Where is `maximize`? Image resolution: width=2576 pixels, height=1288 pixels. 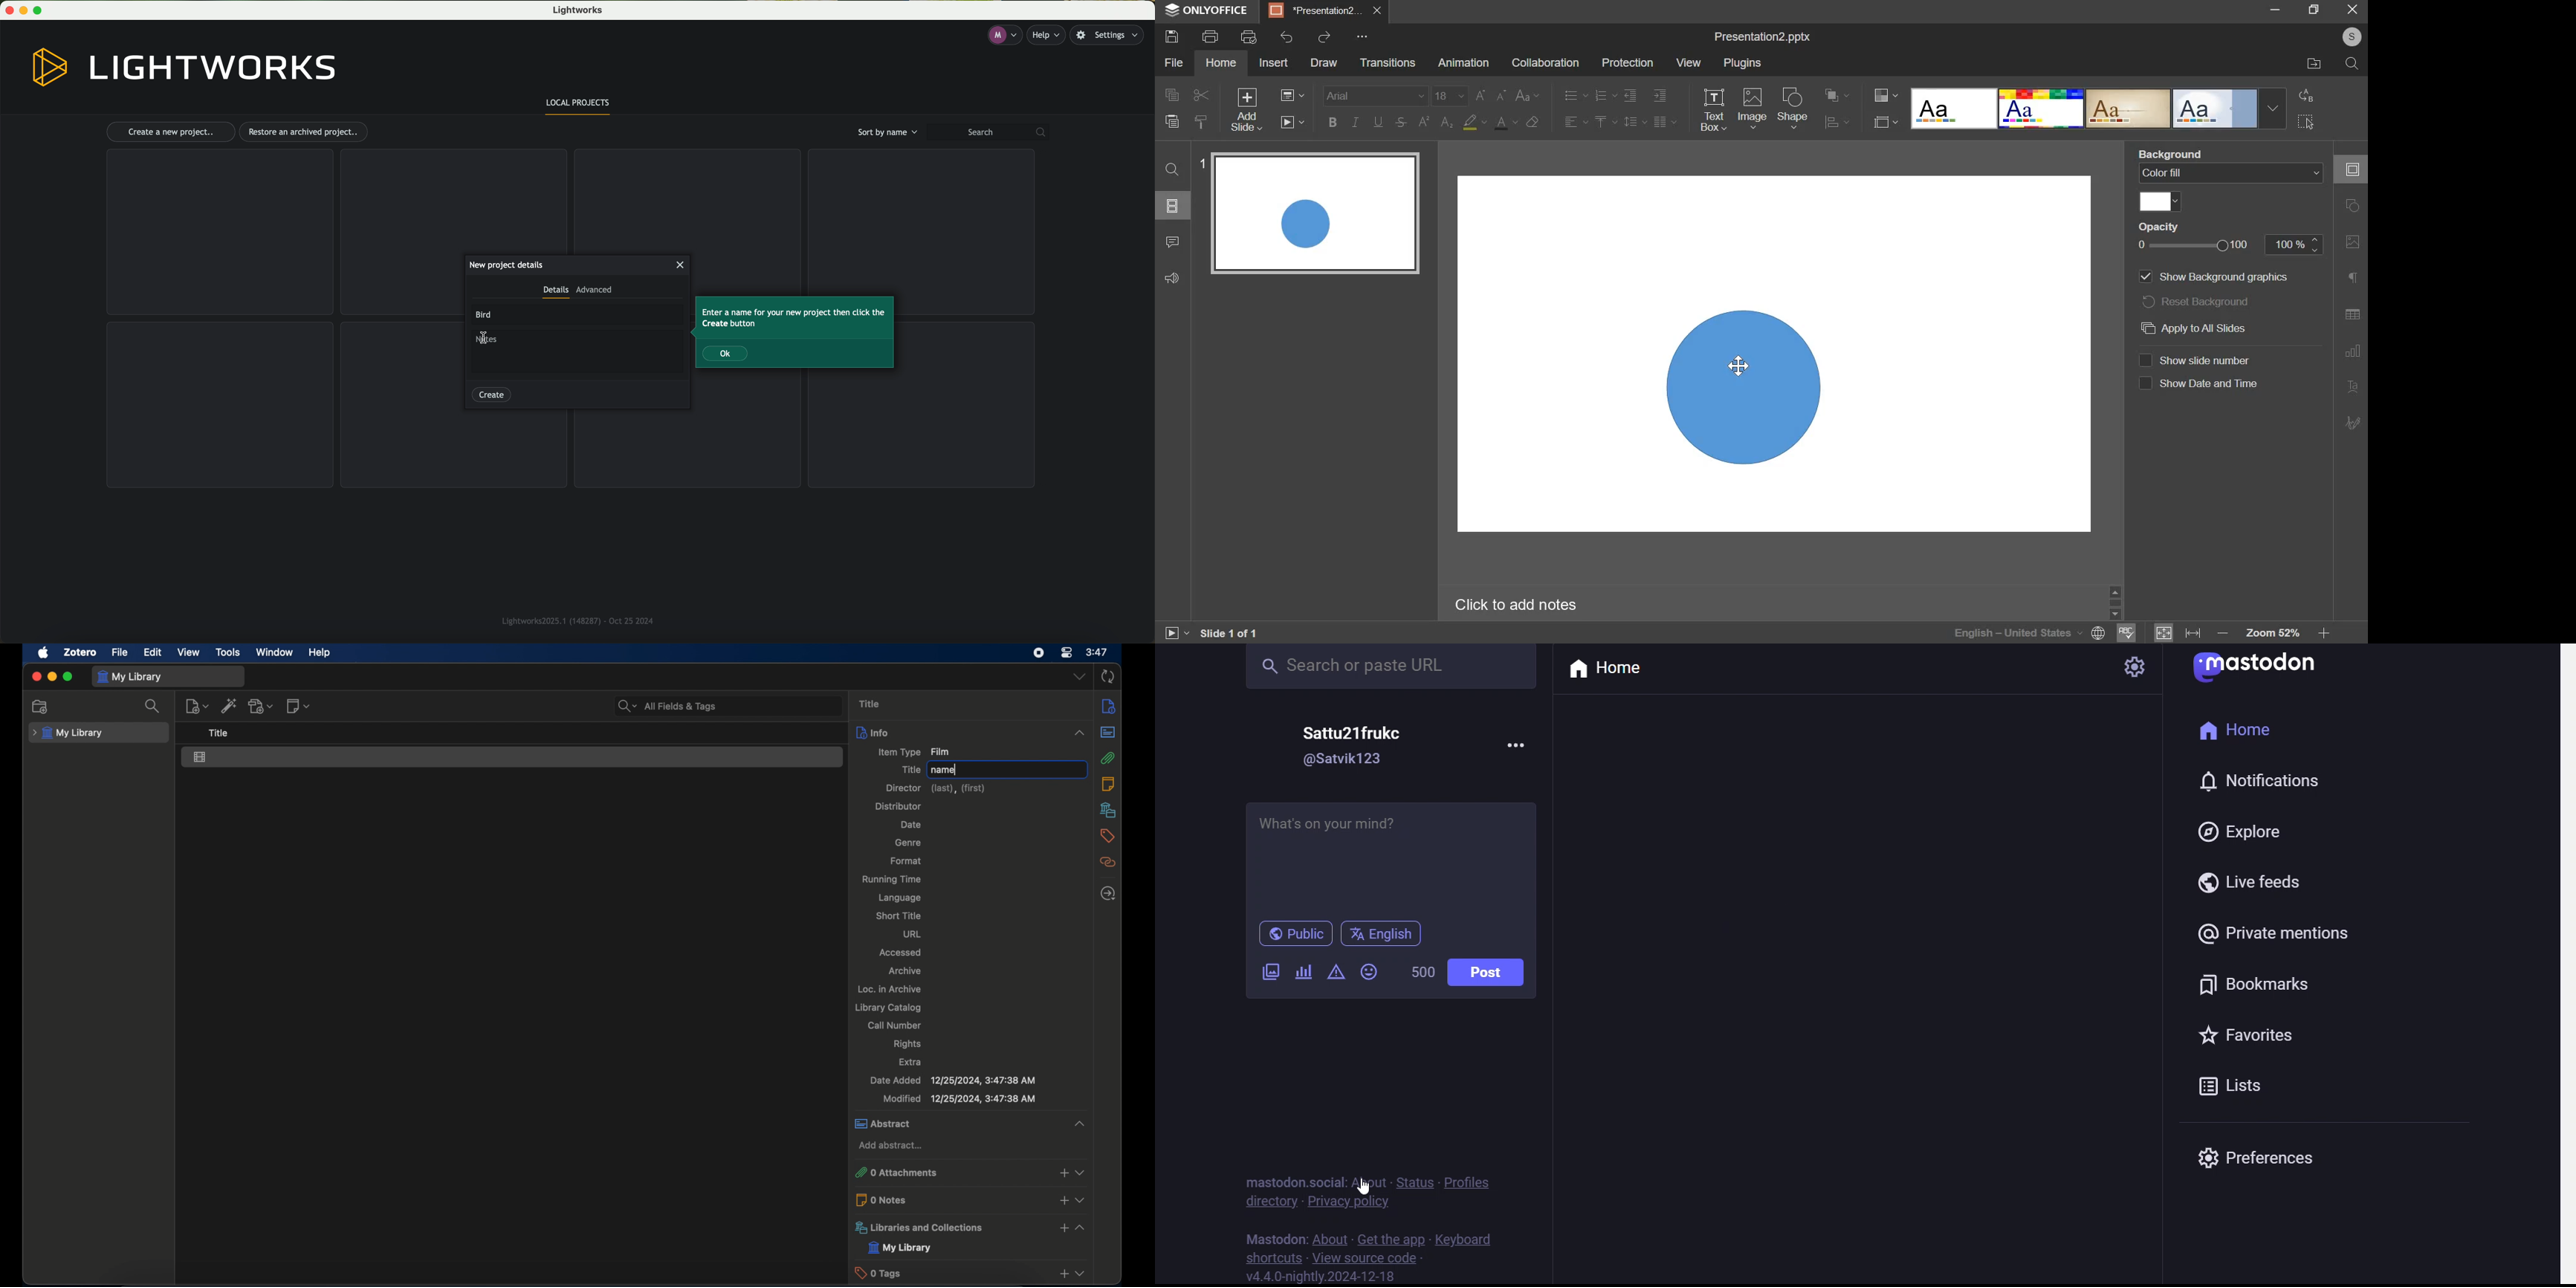 maximize is located at coordinates (2318, 10).